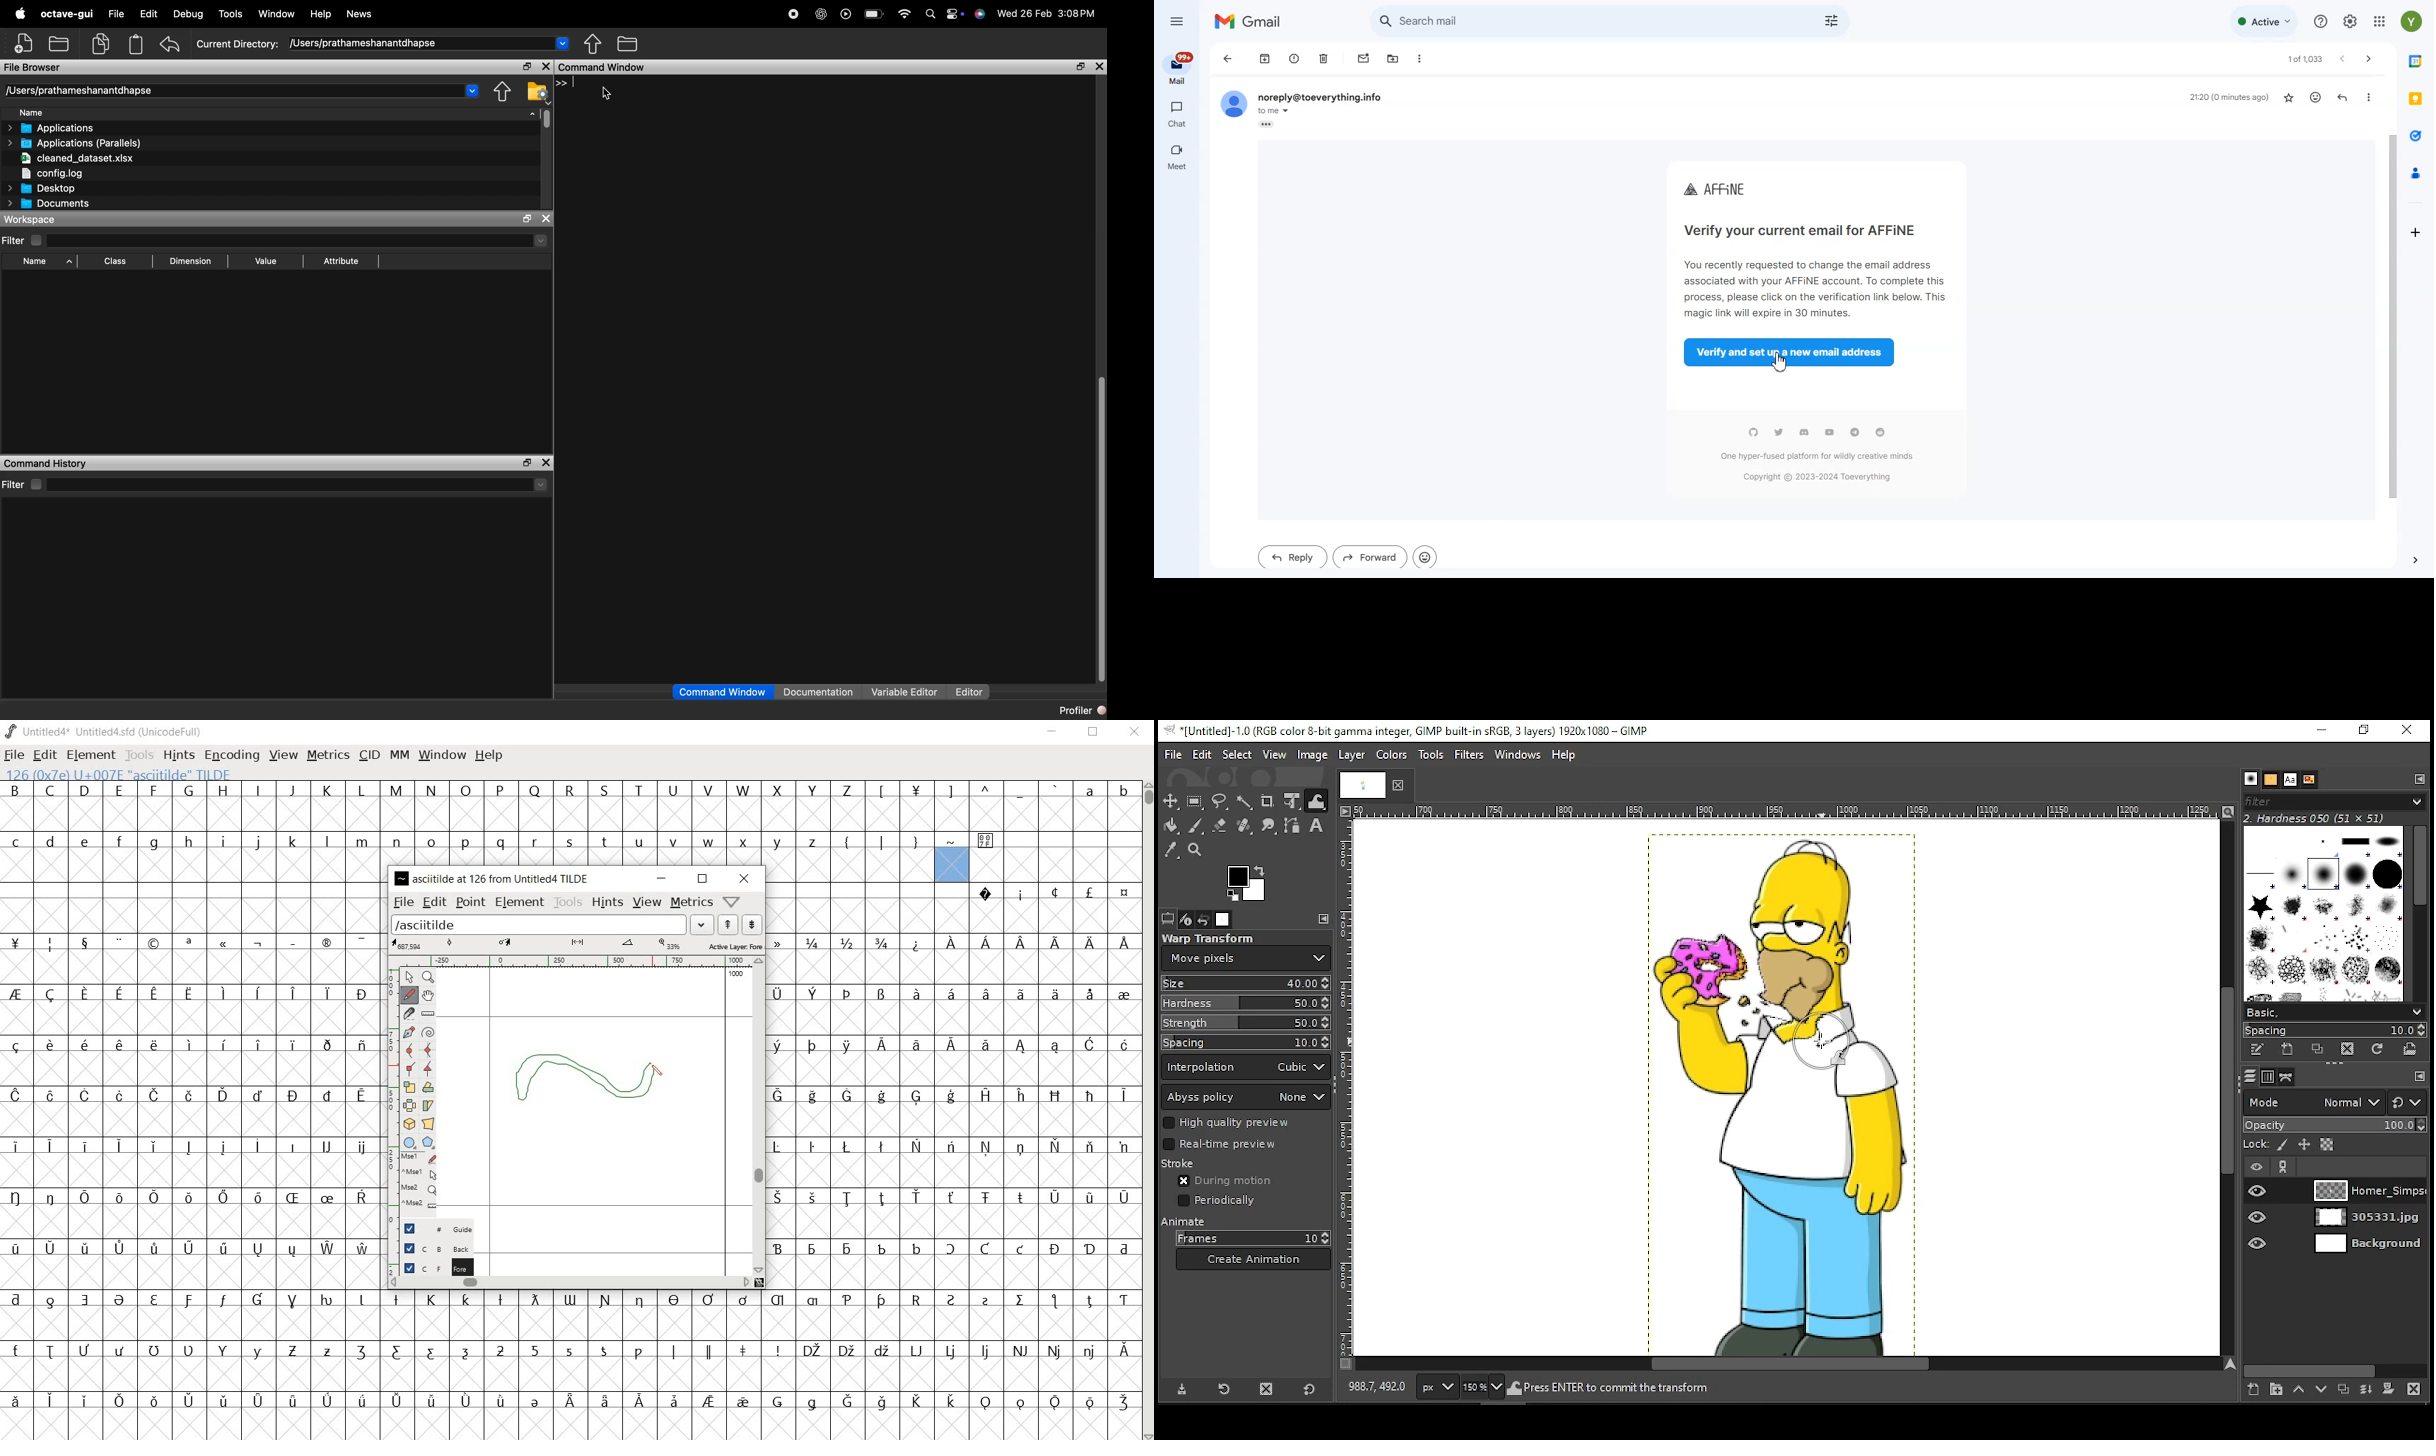 The image size is (2436, 1456). What do you see at coordinates (1351, 755) in the screenshot?
I see `layer` at bounding box center [1351, 755].